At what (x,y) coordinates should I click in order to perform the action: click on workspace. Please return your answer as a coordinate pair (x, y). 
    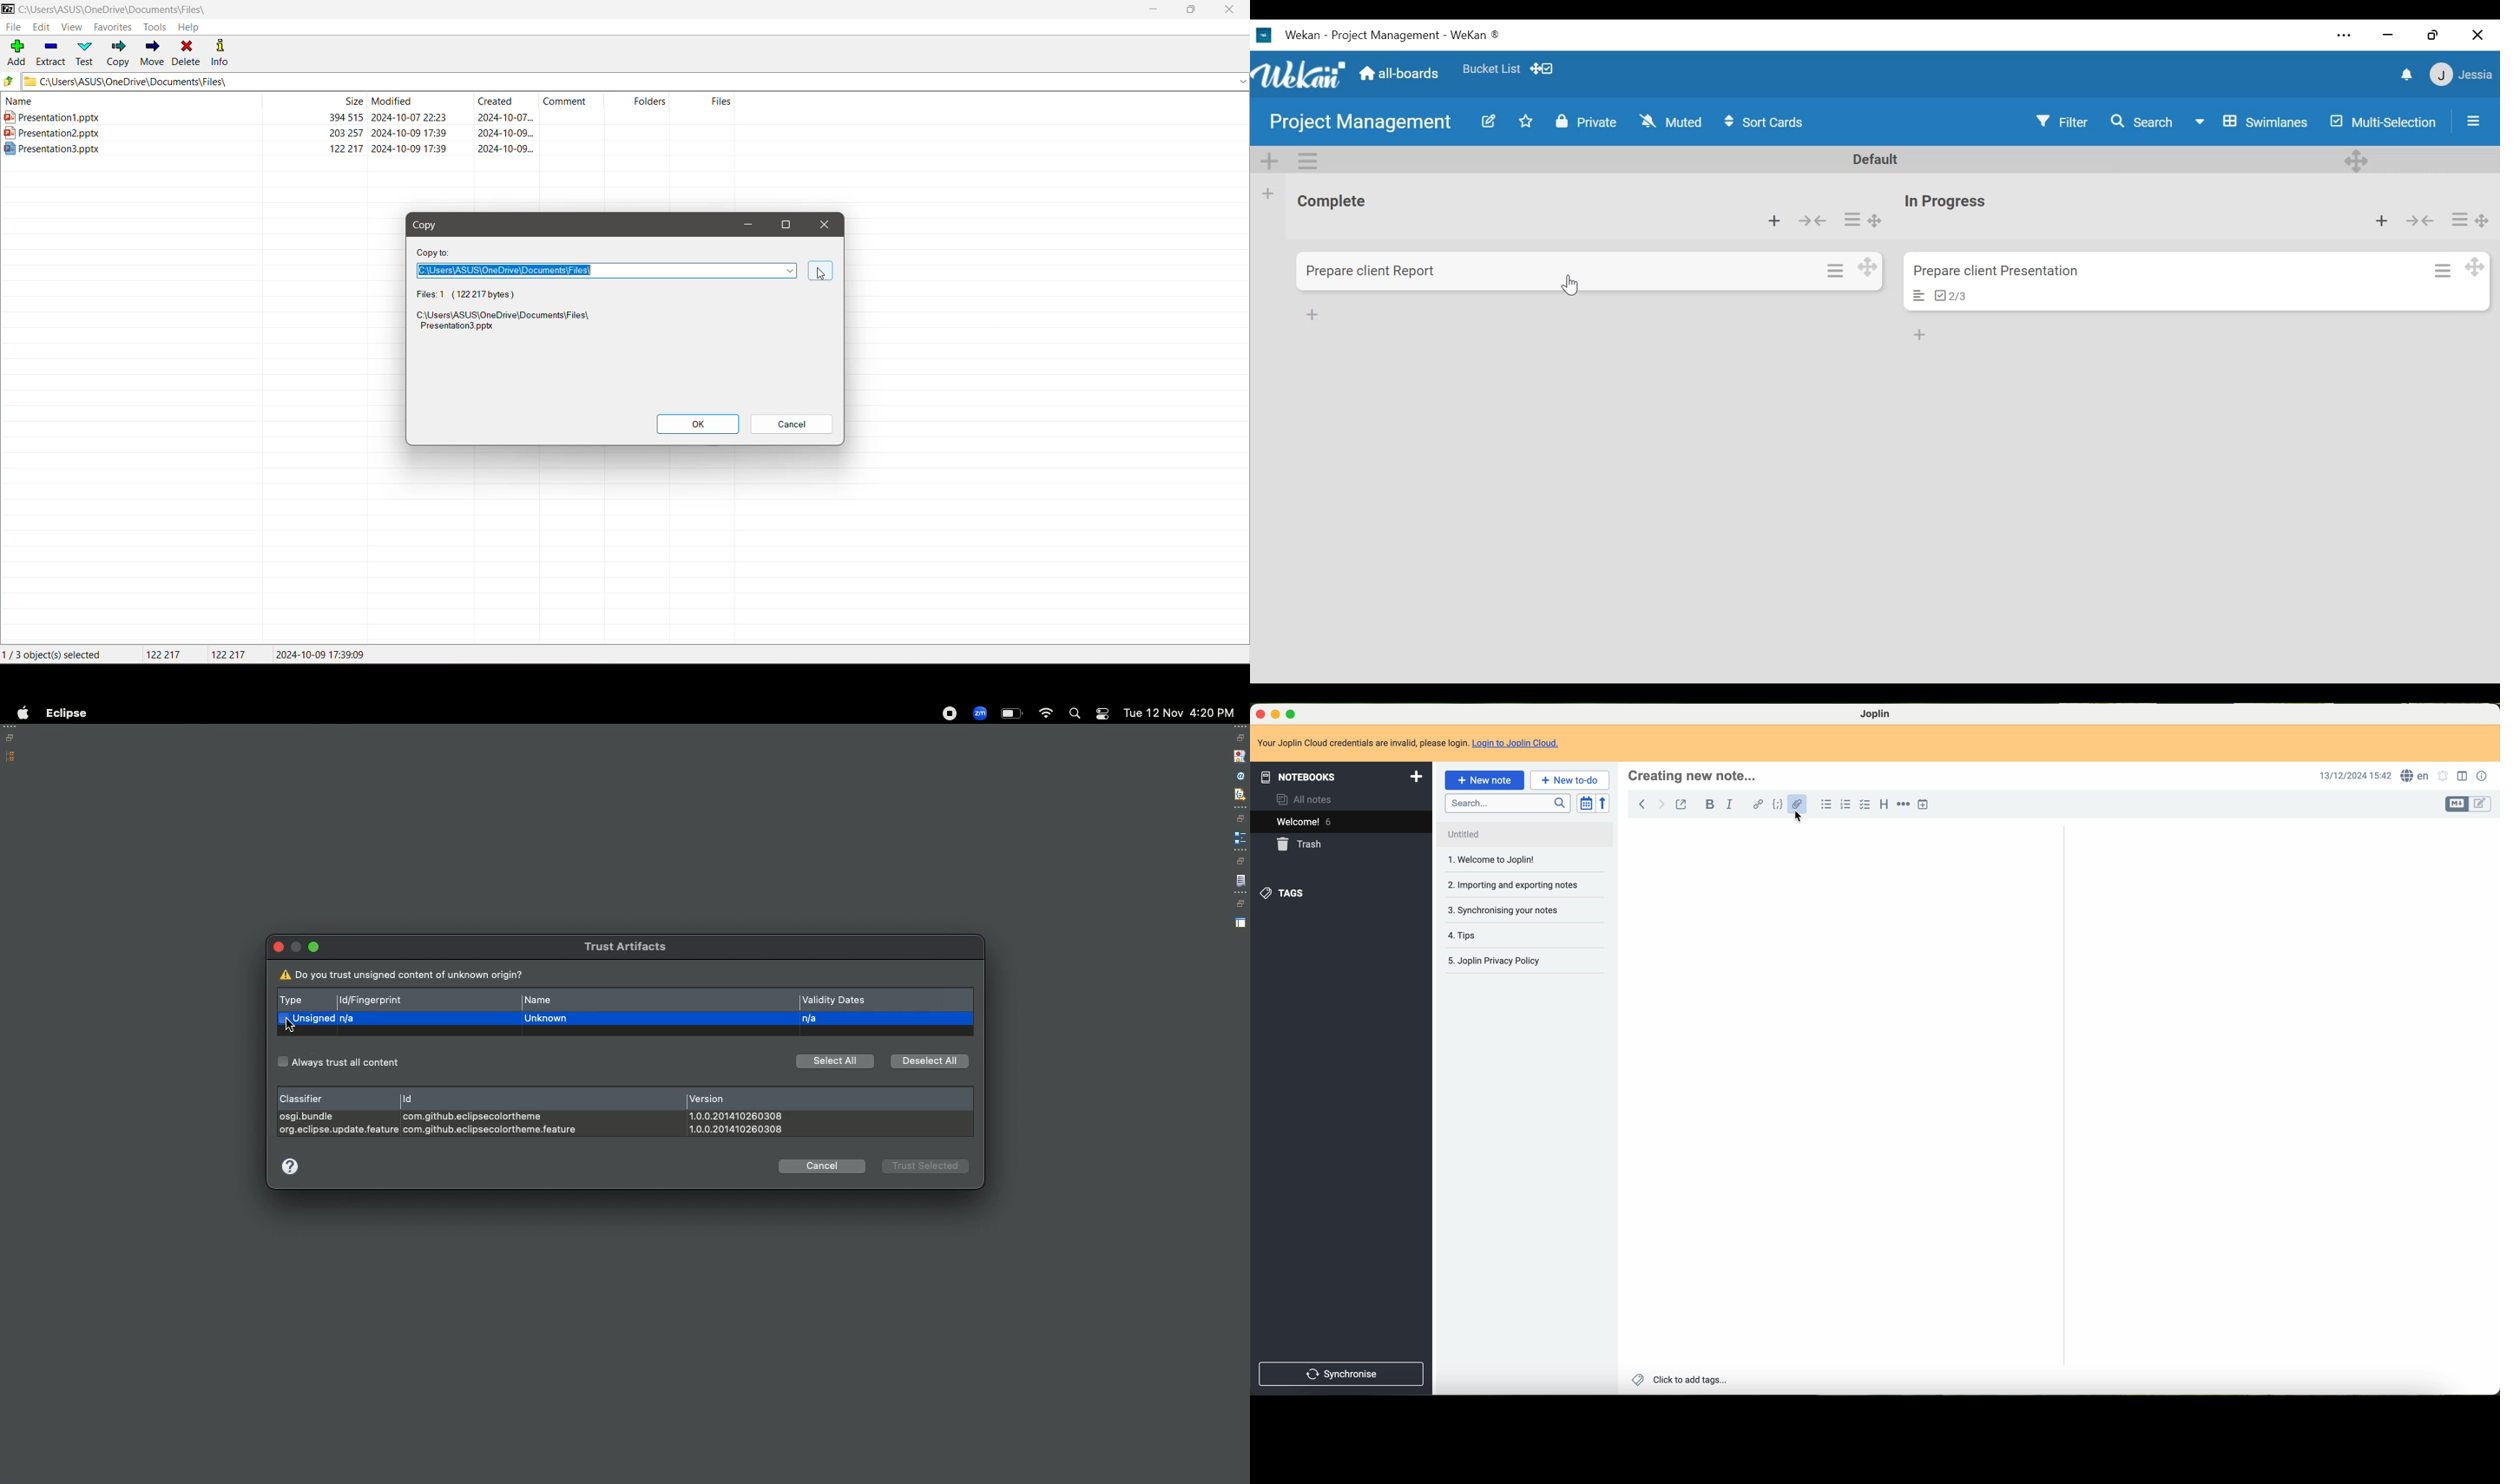
    Looking at the image, I should click on (2055, 1102).